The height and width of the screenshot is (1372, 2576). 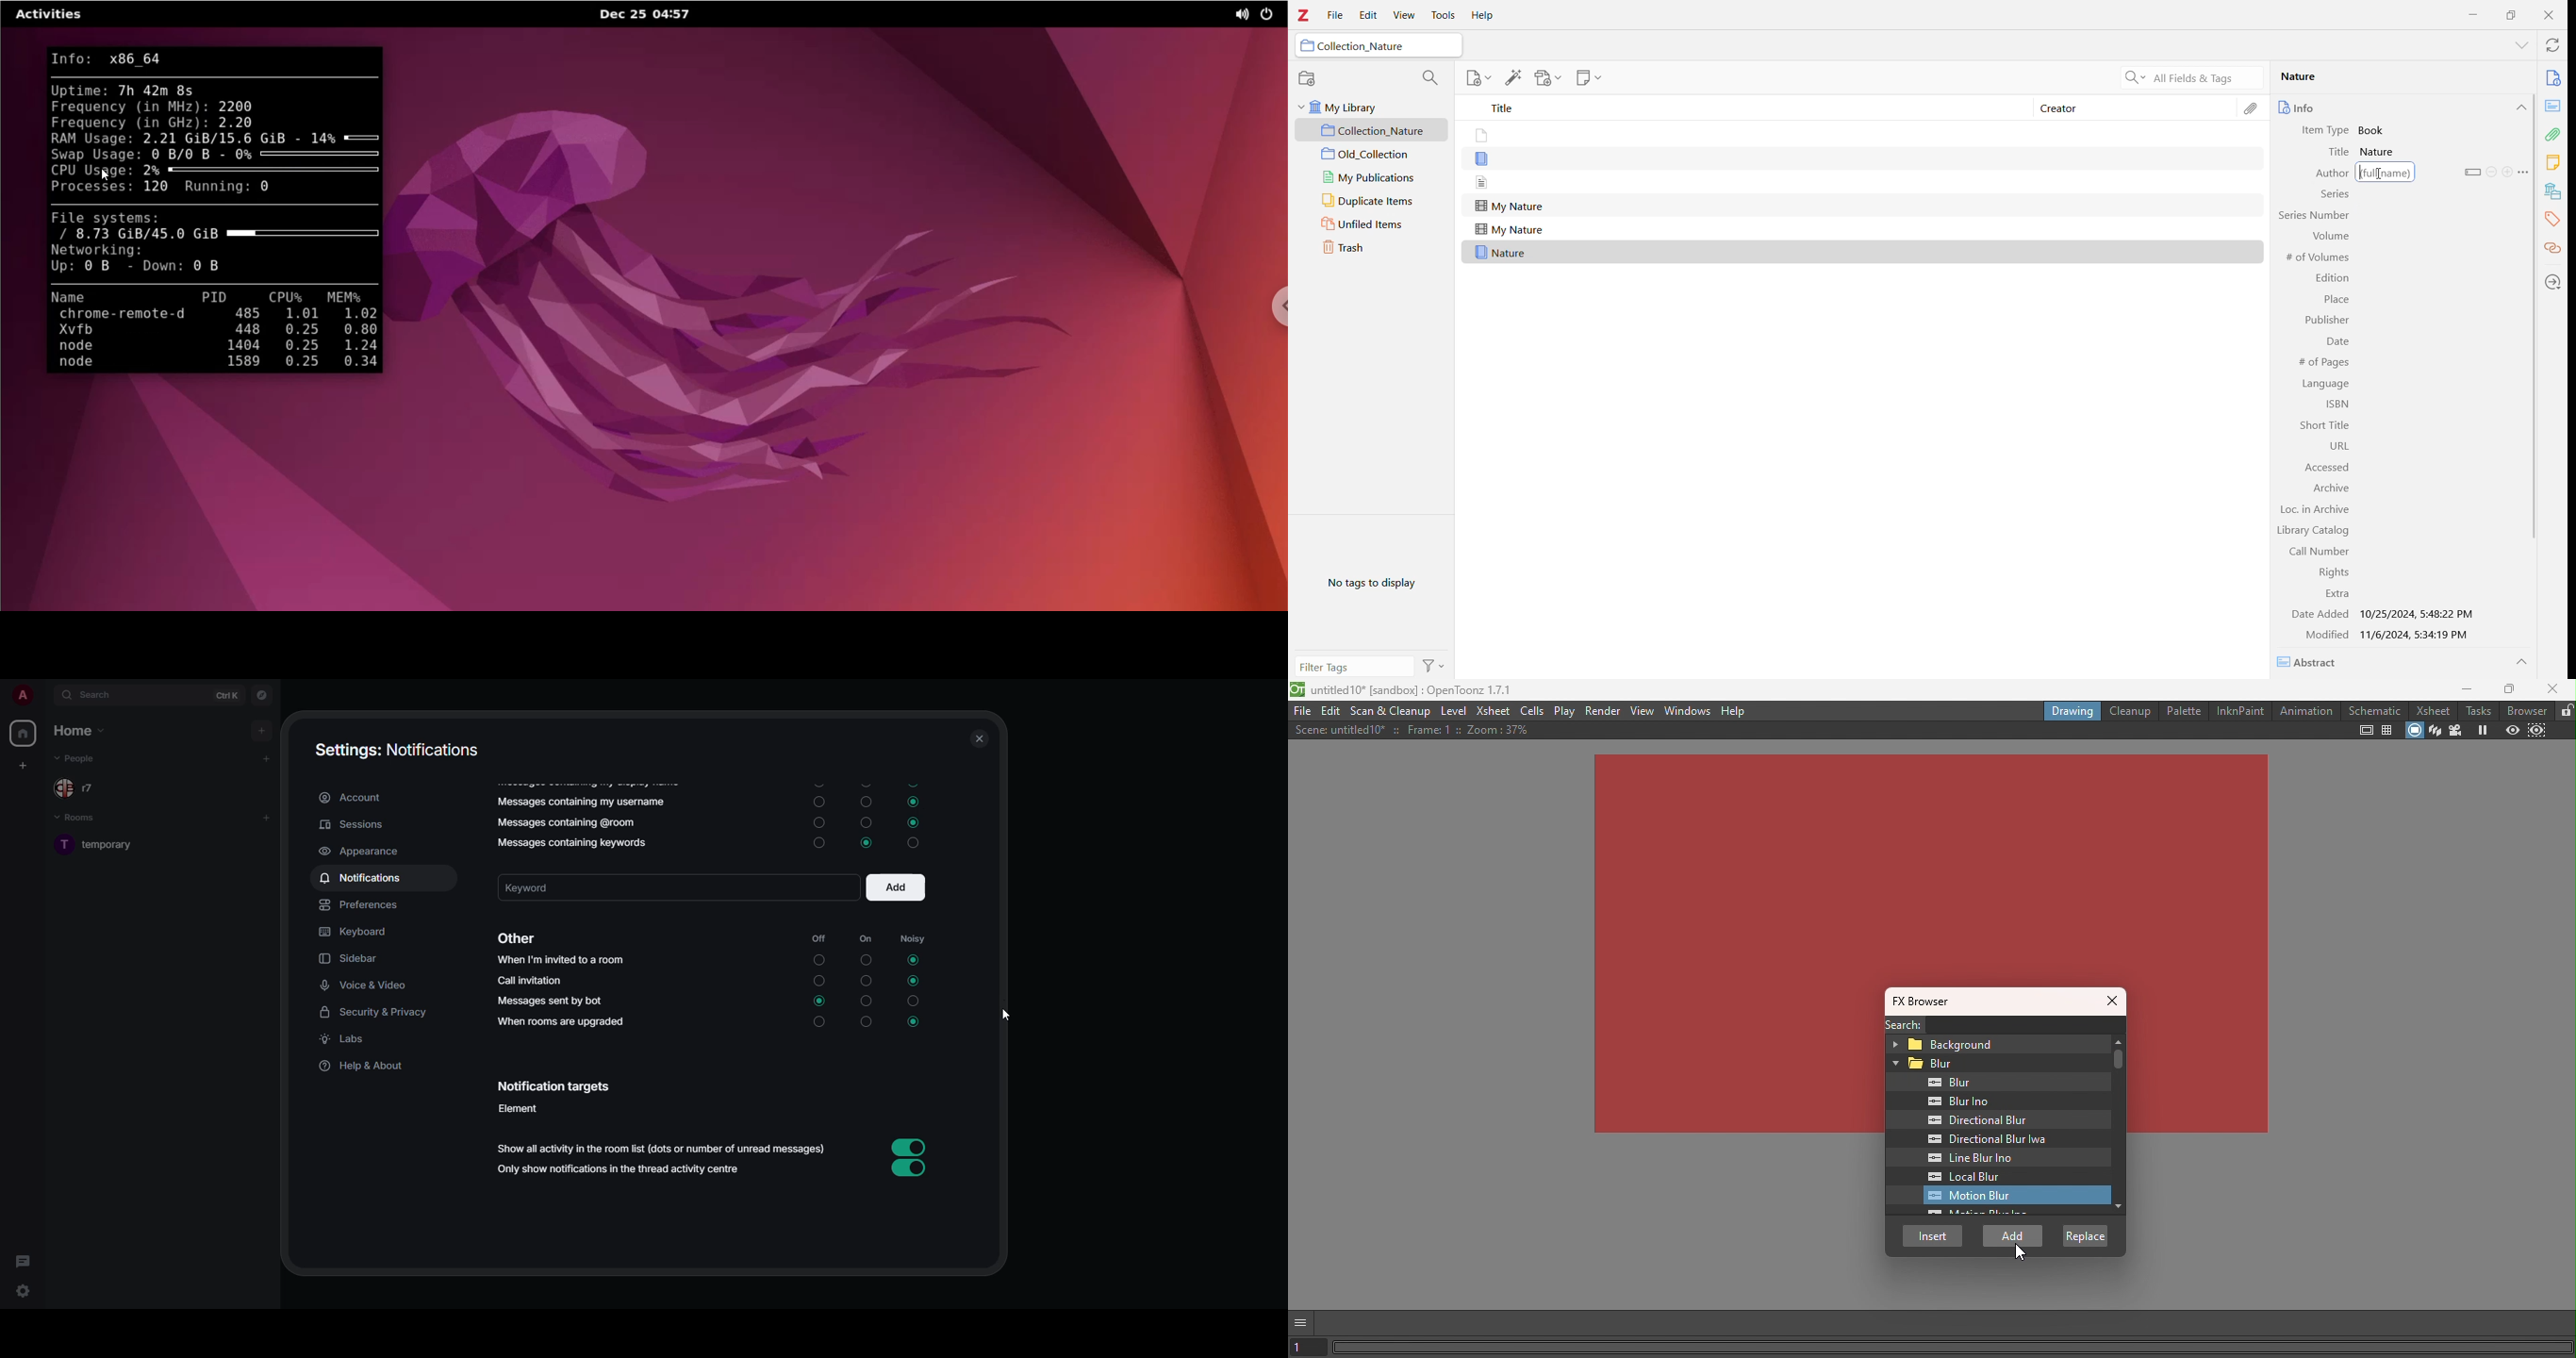 I want to click on # of Volumes, so click(x=2320, y=258).